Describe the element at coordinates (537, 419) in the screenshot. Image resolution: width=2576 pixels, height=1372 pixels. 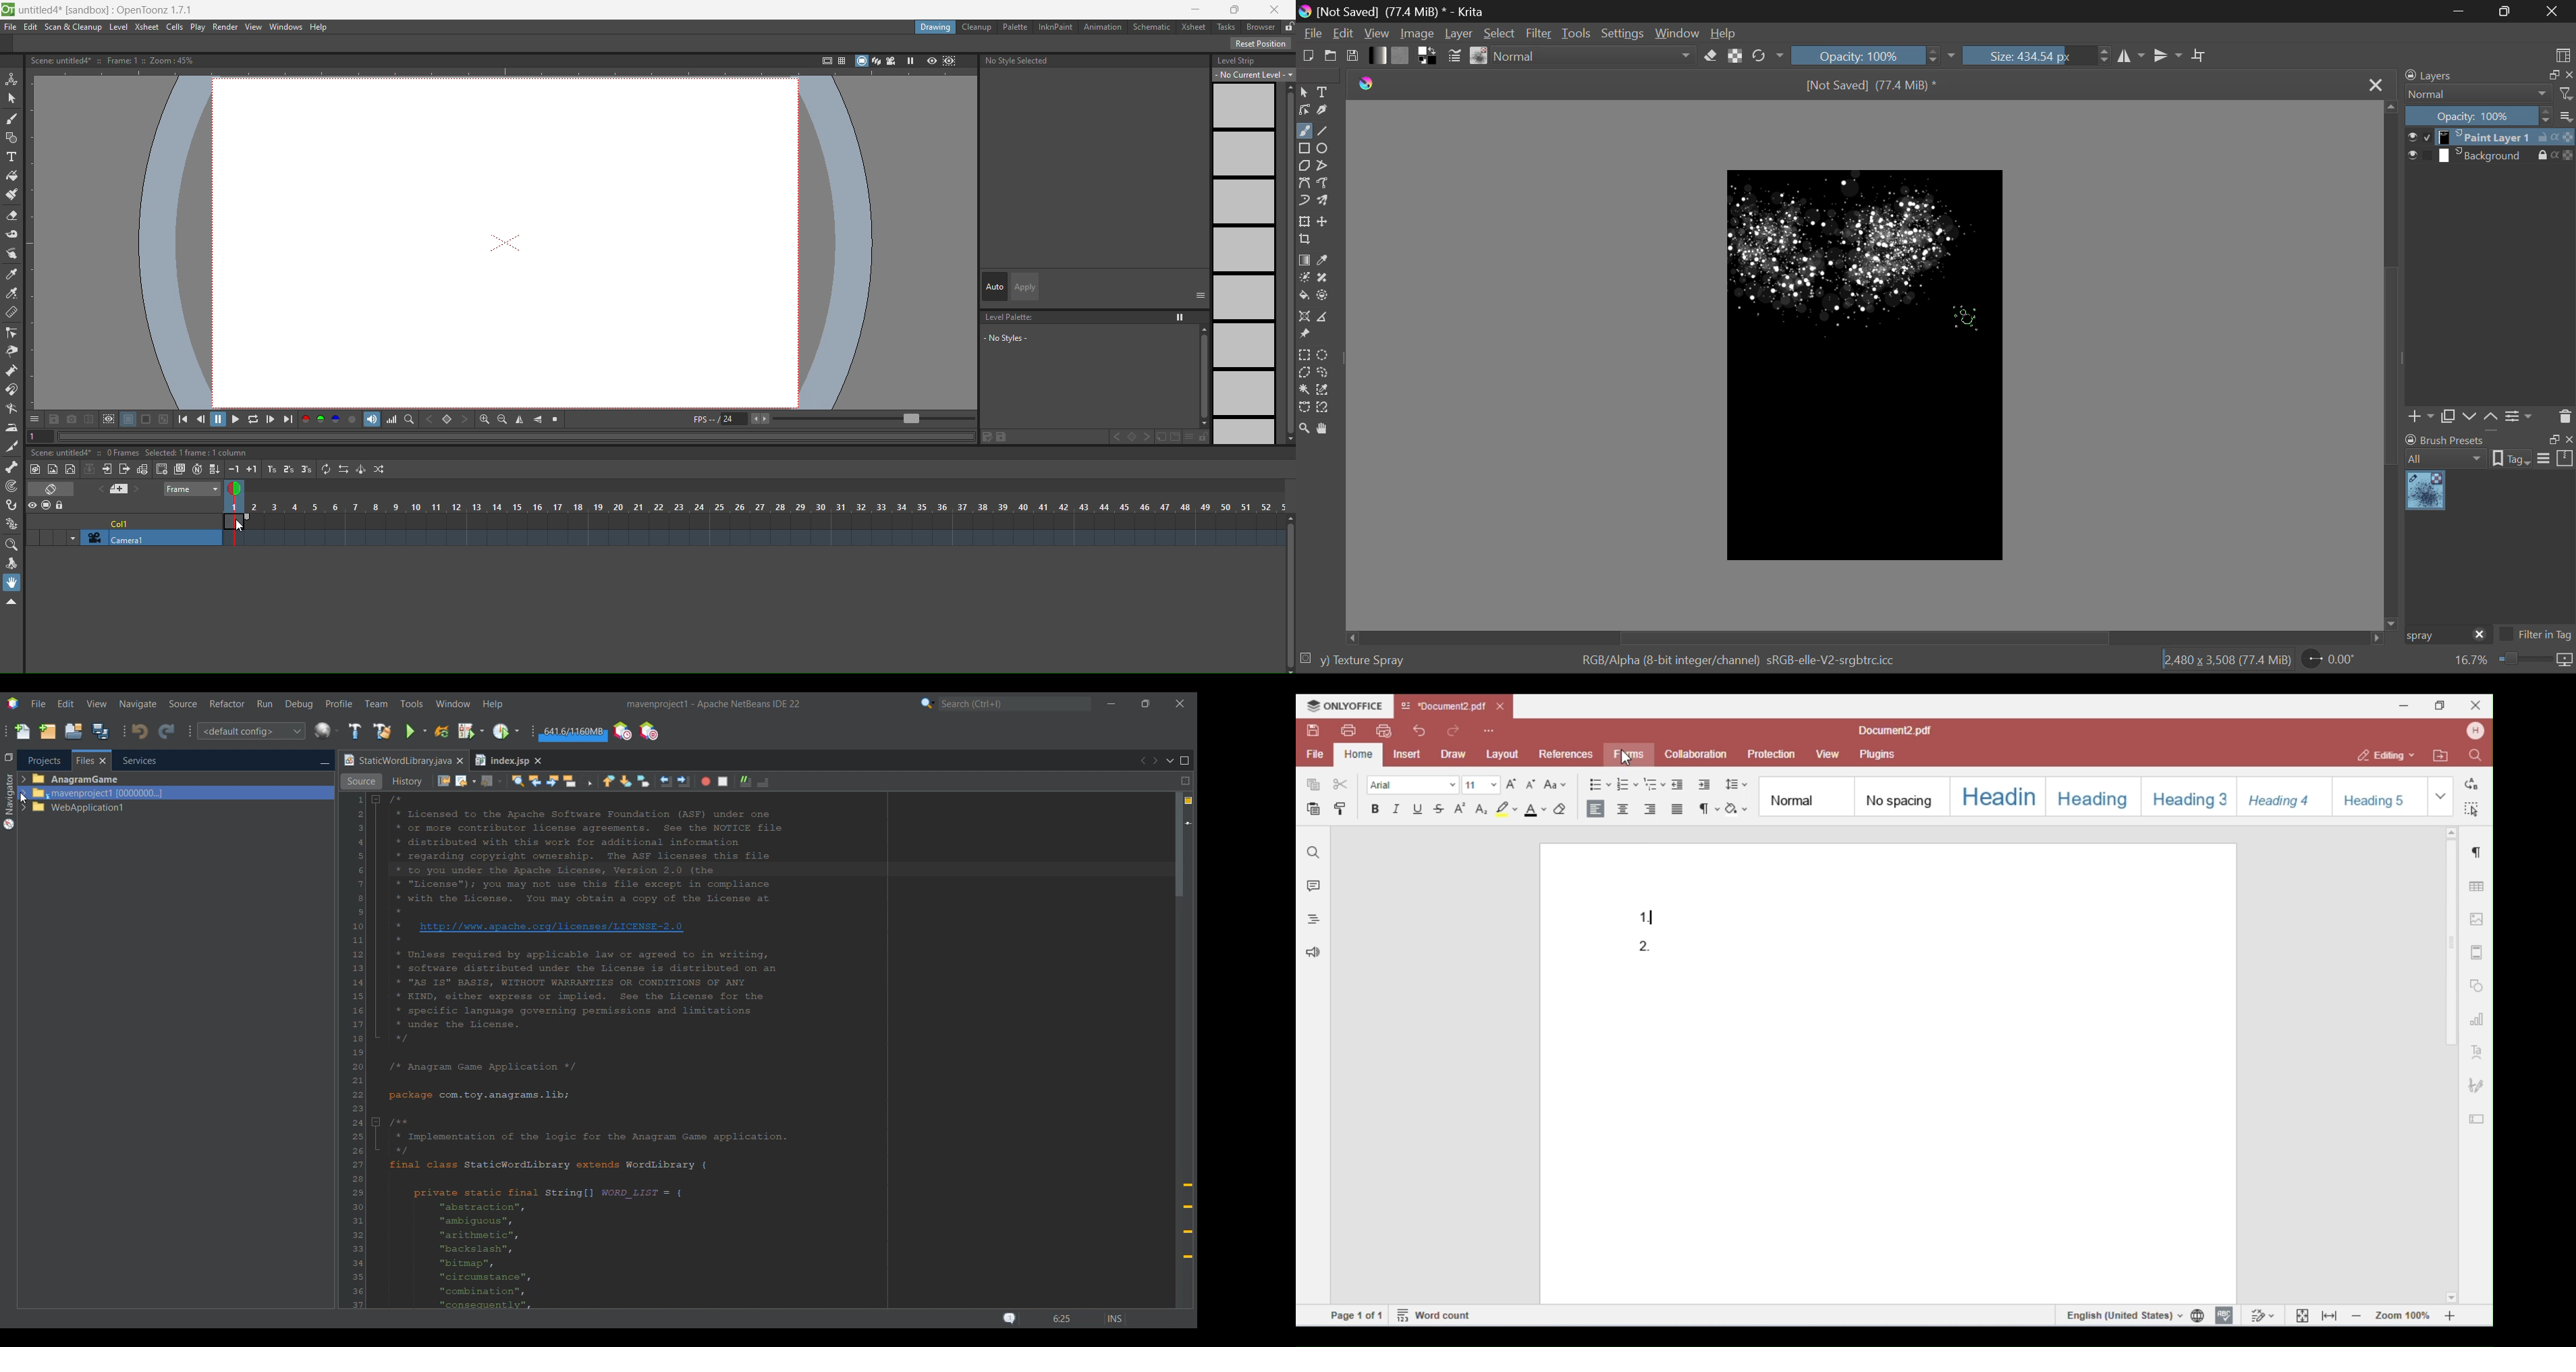
I see `` at that location.